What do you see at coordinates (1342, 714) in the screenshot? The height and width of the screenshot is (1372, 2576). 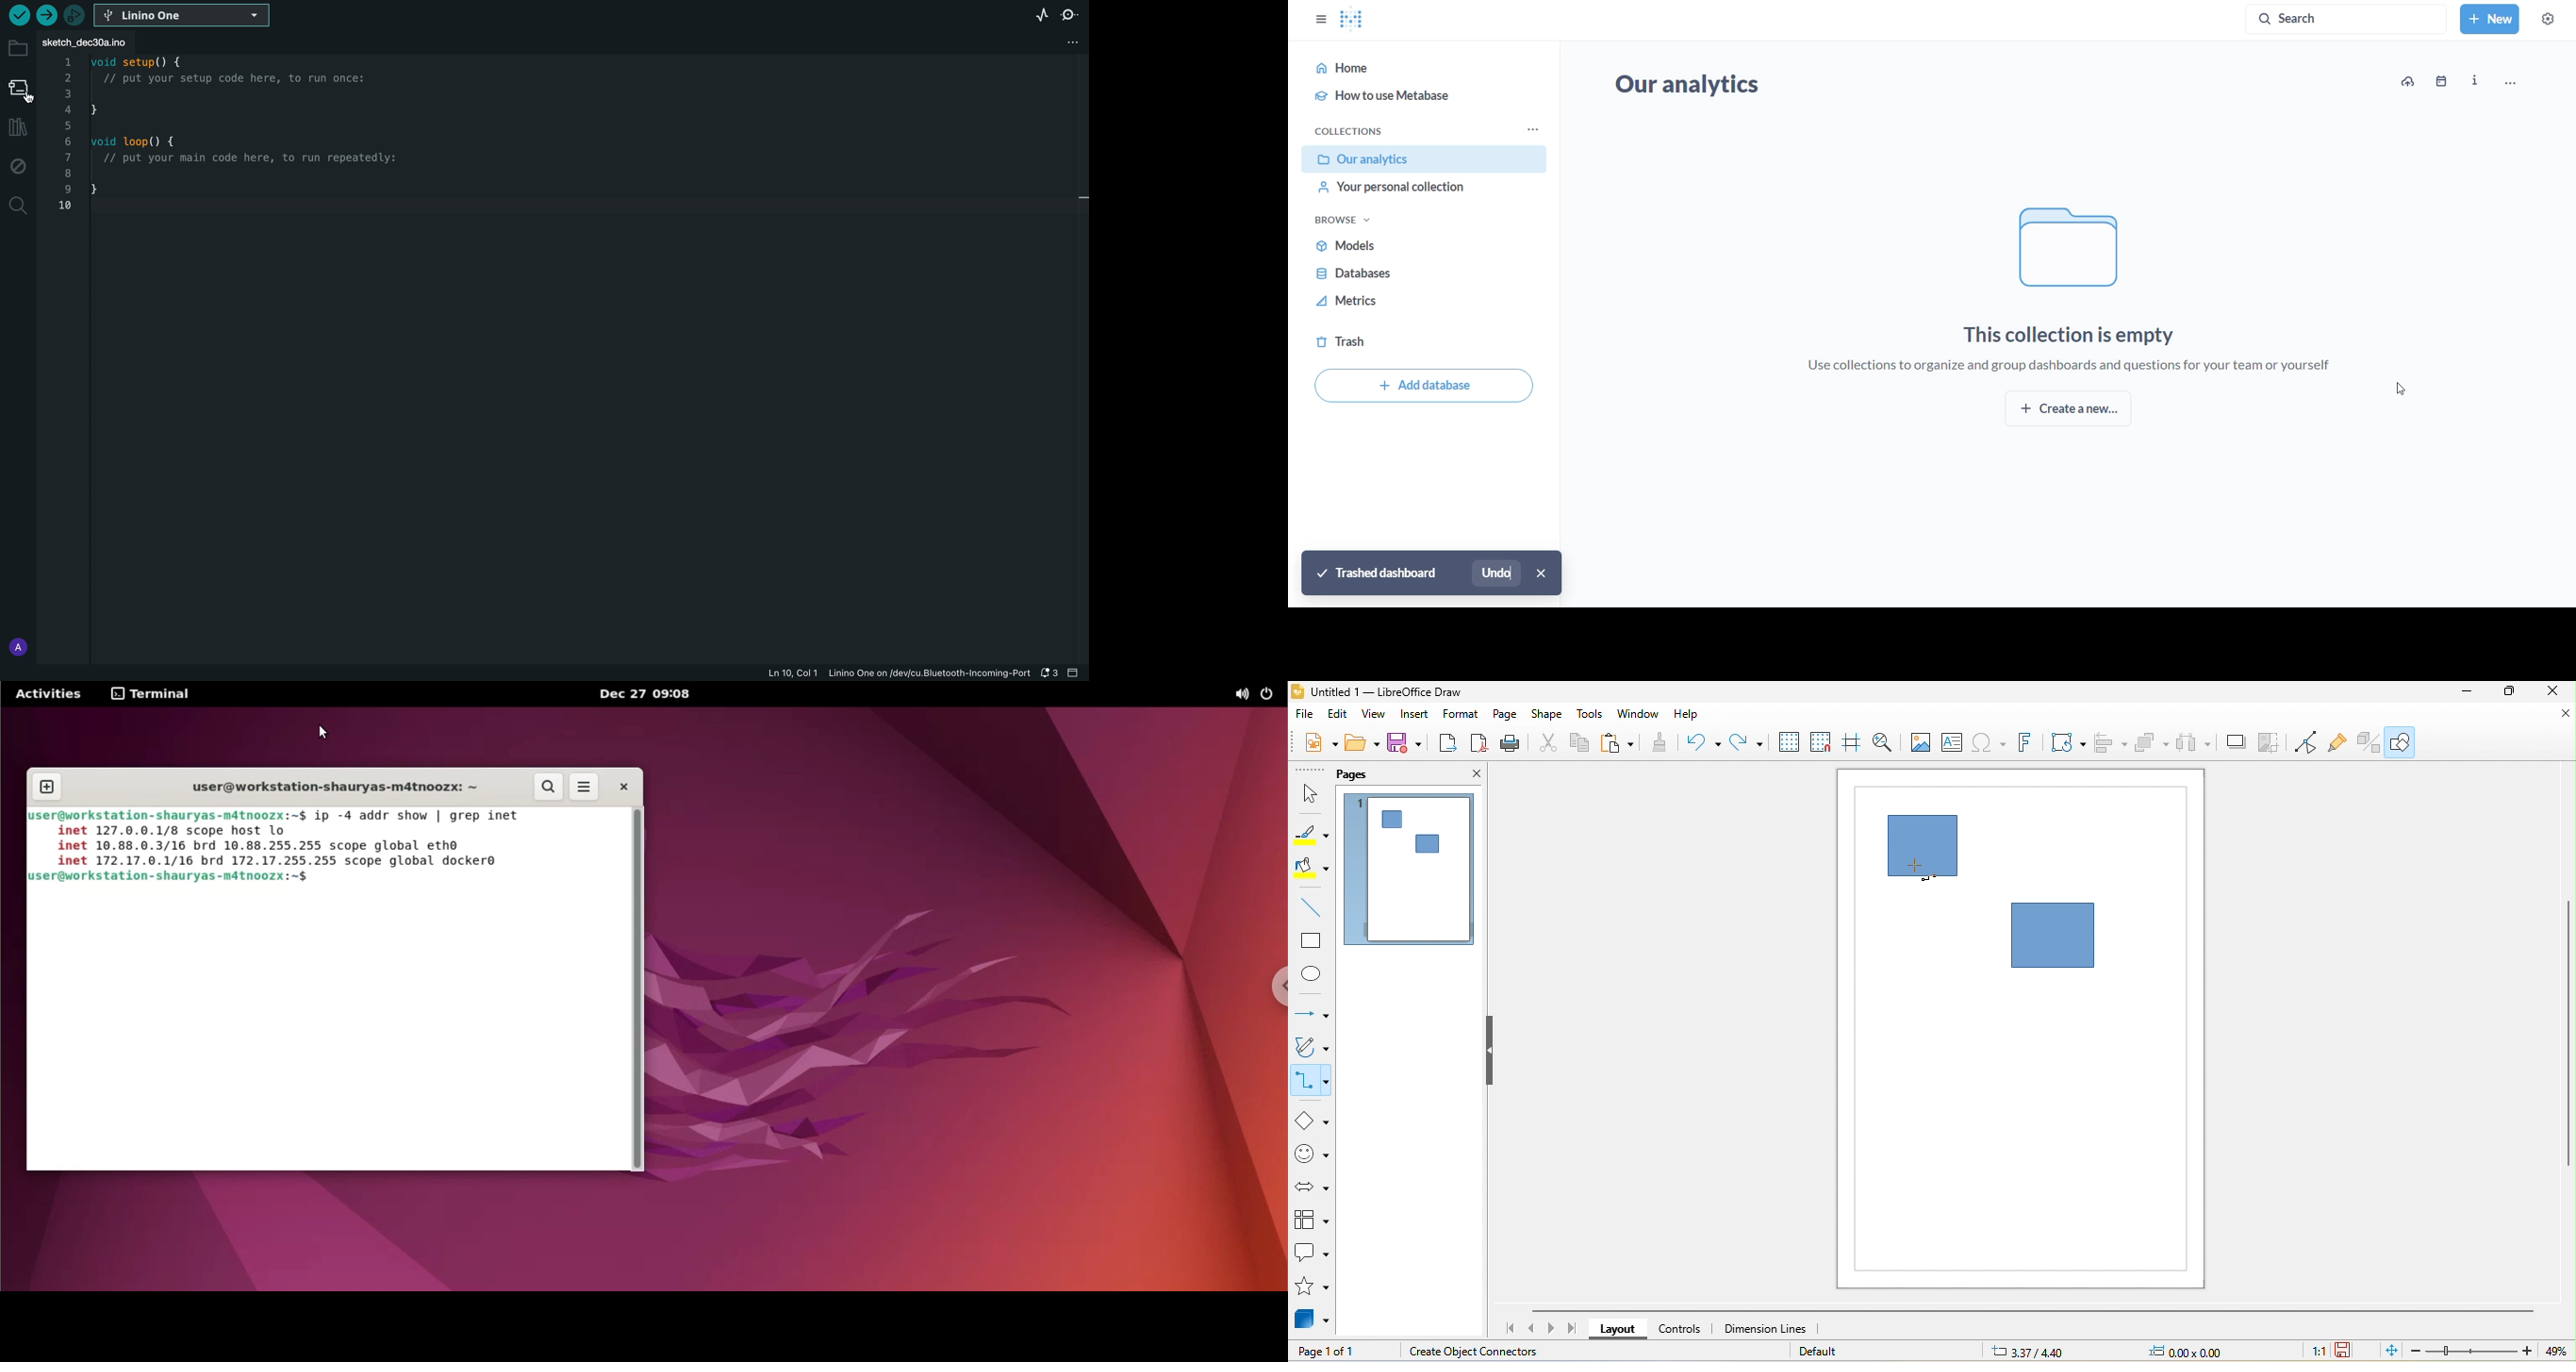 I see `edit` at bounding box center [1342, 714].